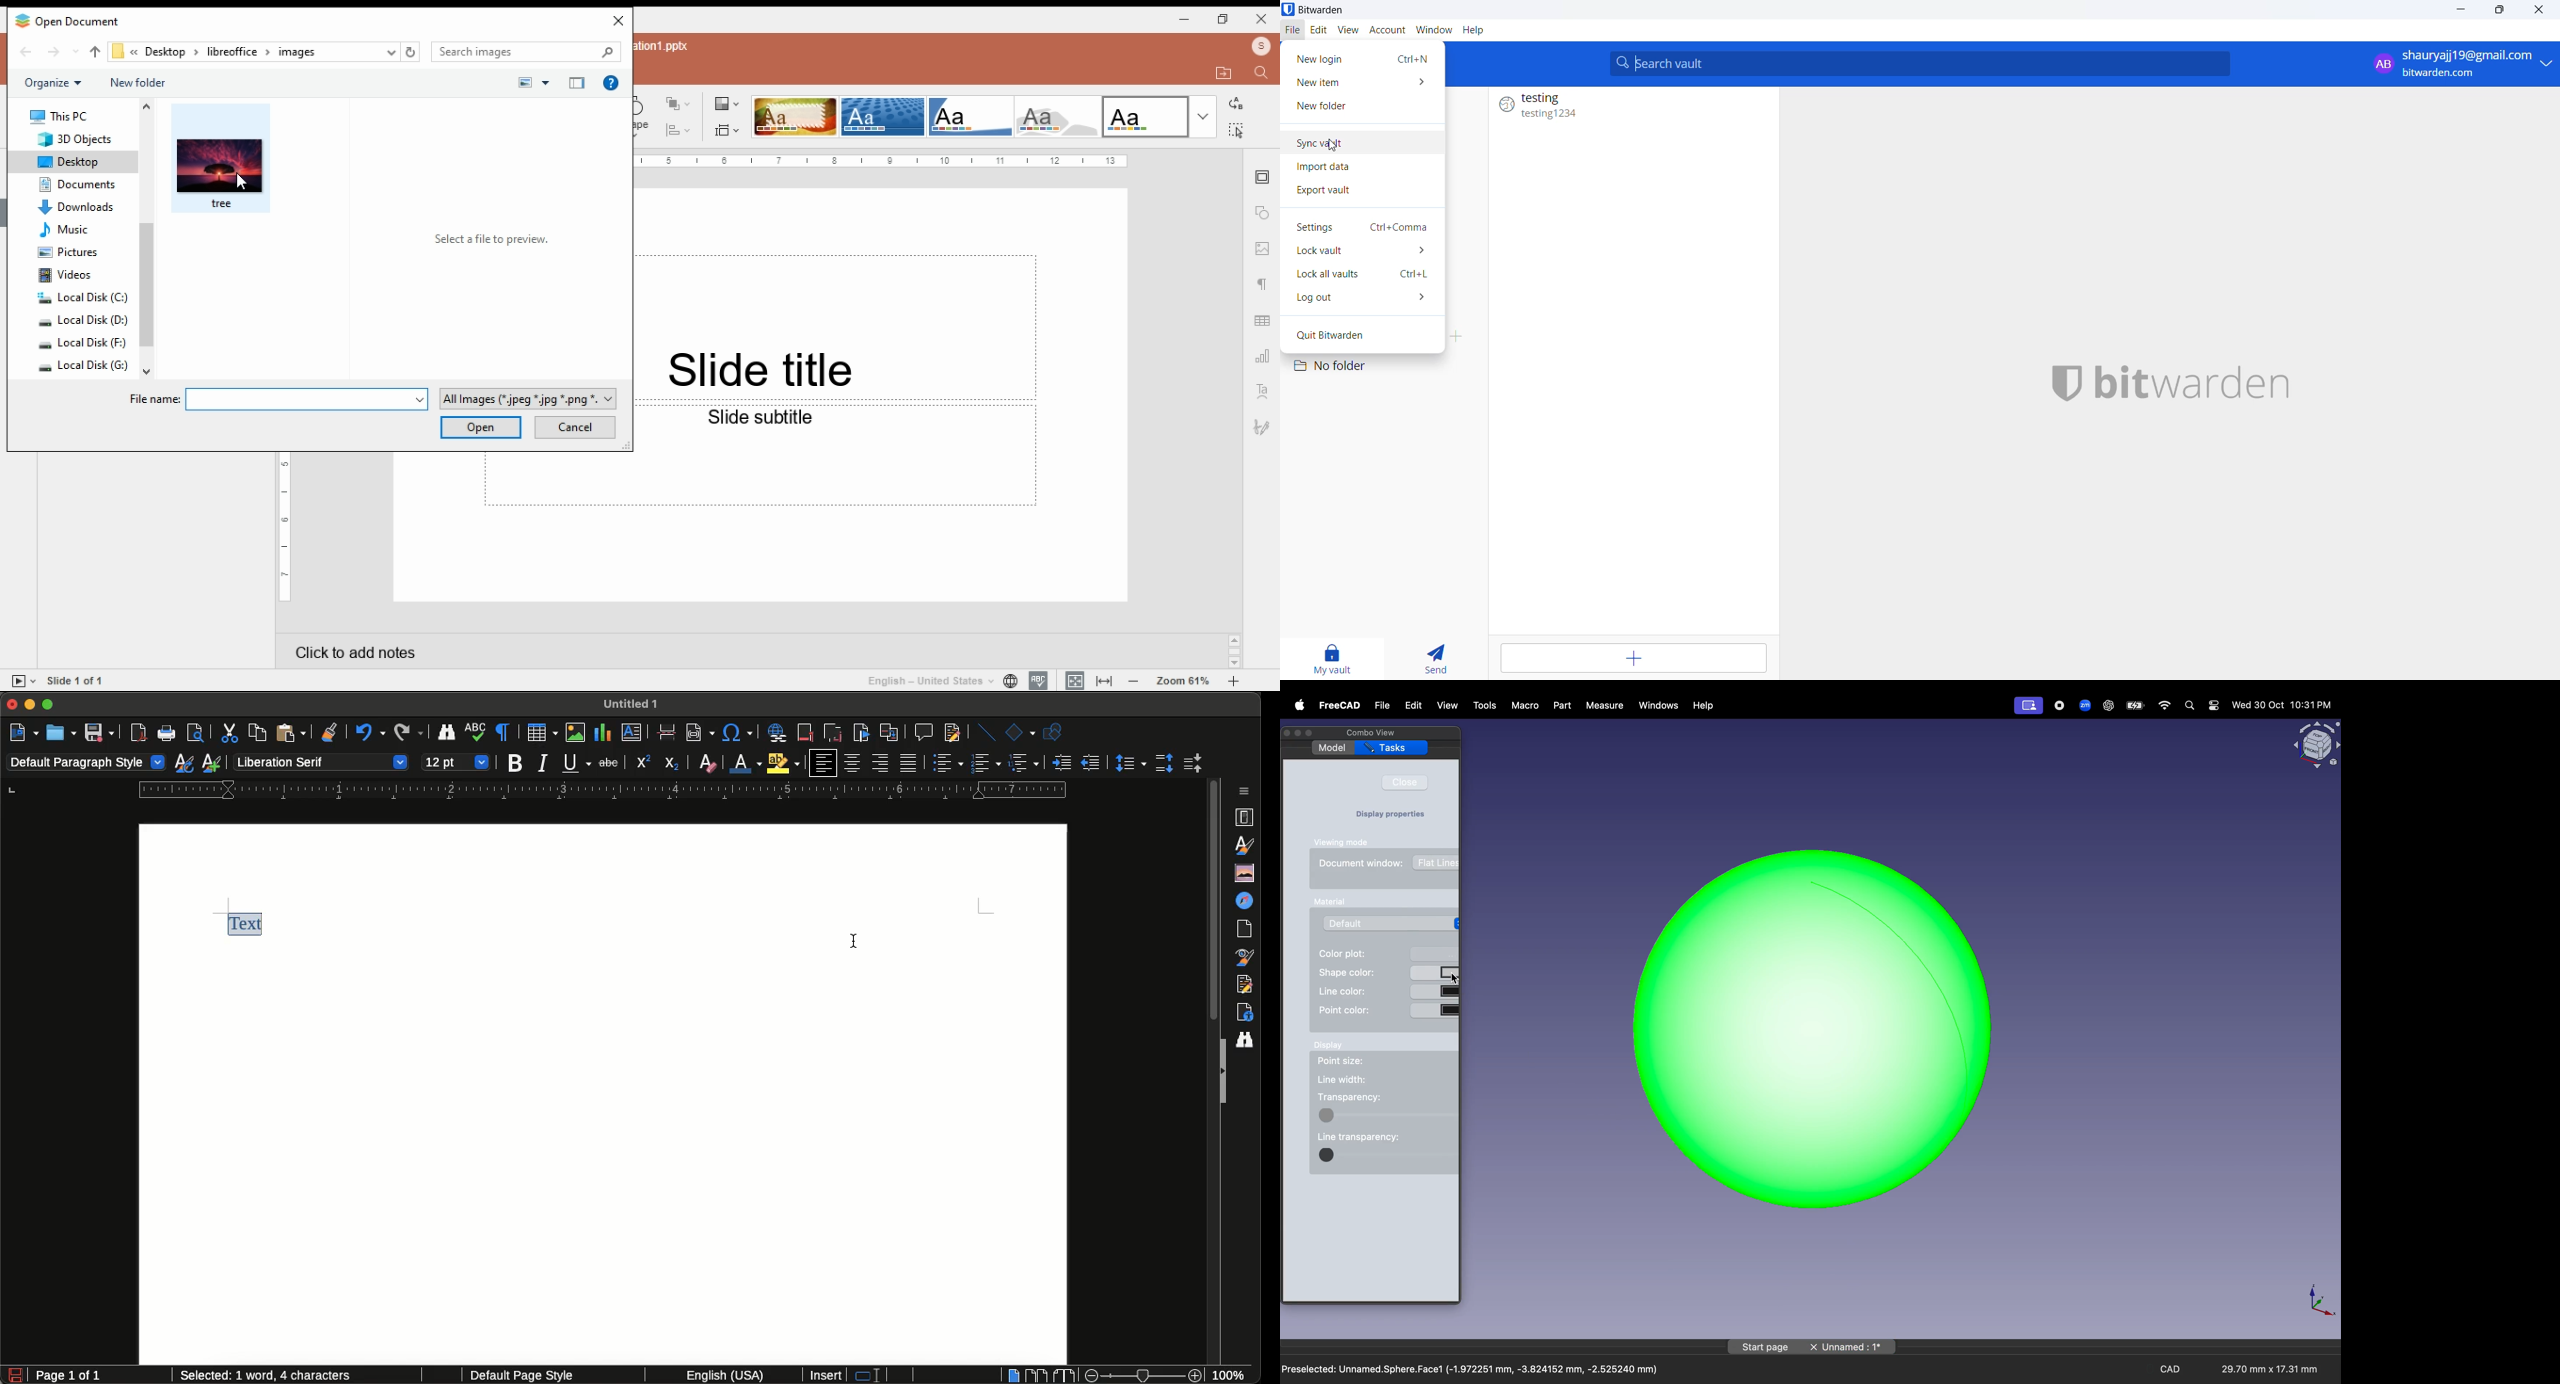 The height and width of the screenshot is (1400, 2576). Describe the element at coordinates (542, 732) in the screenshot. I see `Insert table` at that location.